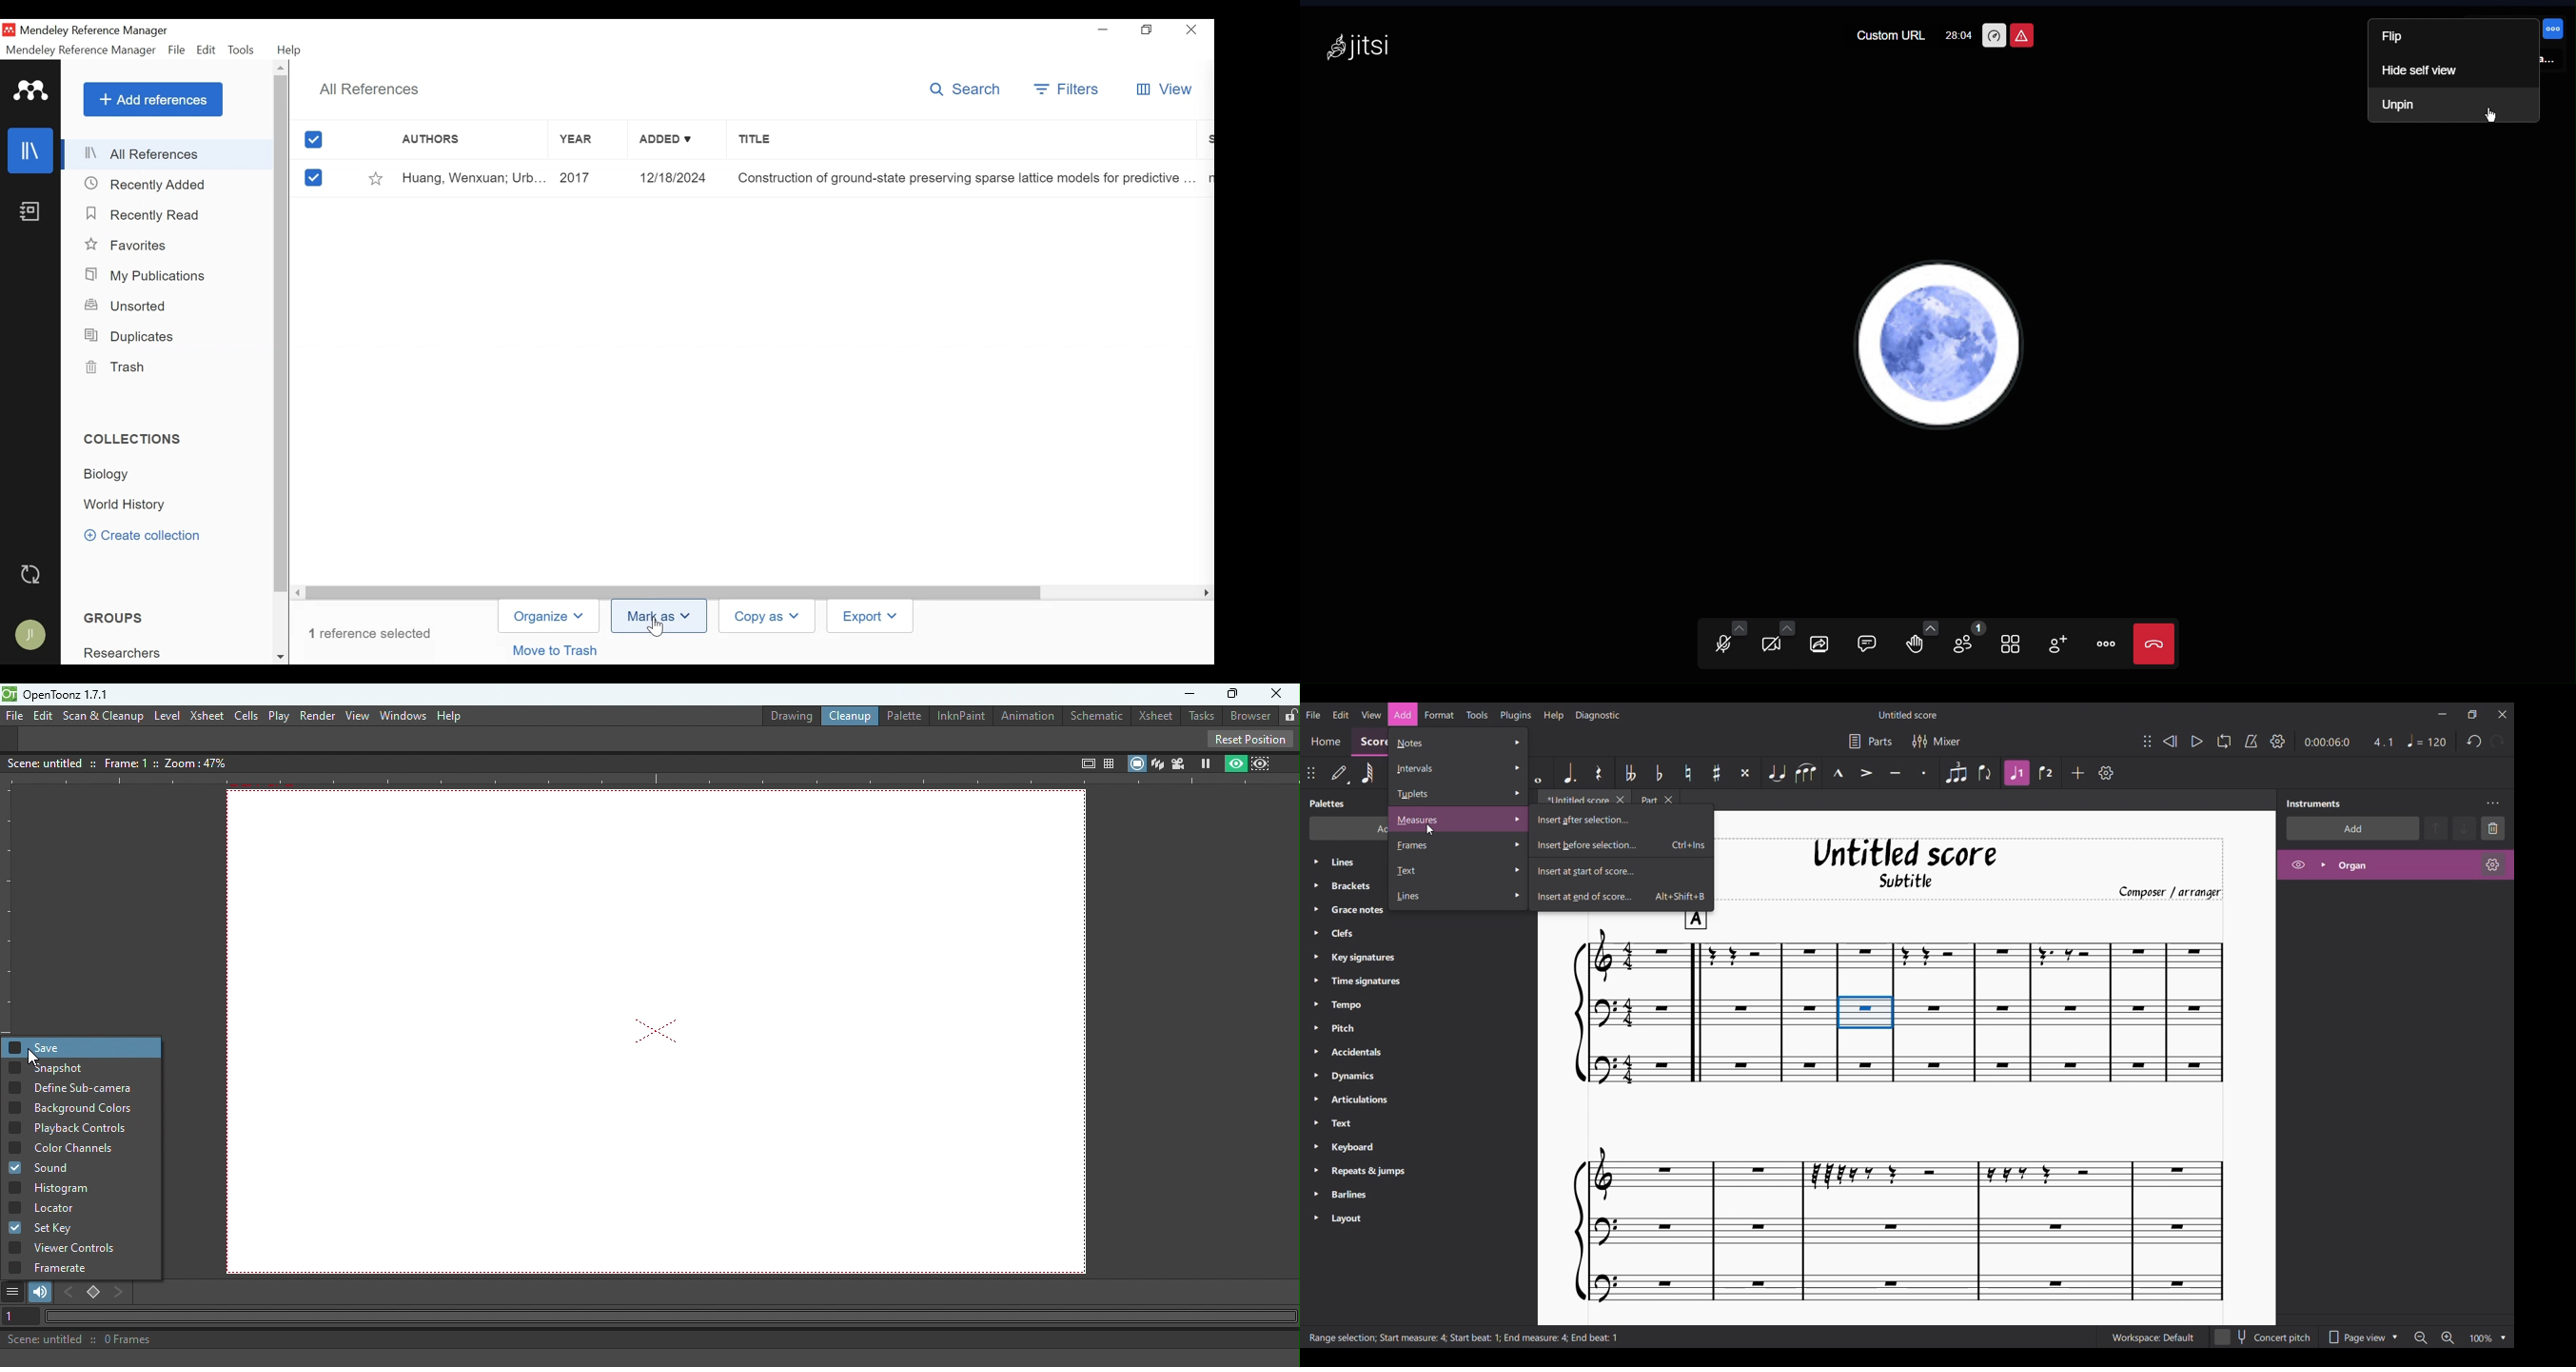 The image size is (2576, 1372). What do you see at coordinates (374, 91) in the screenshot?
I see `All References` at bounding box center [374, 91].